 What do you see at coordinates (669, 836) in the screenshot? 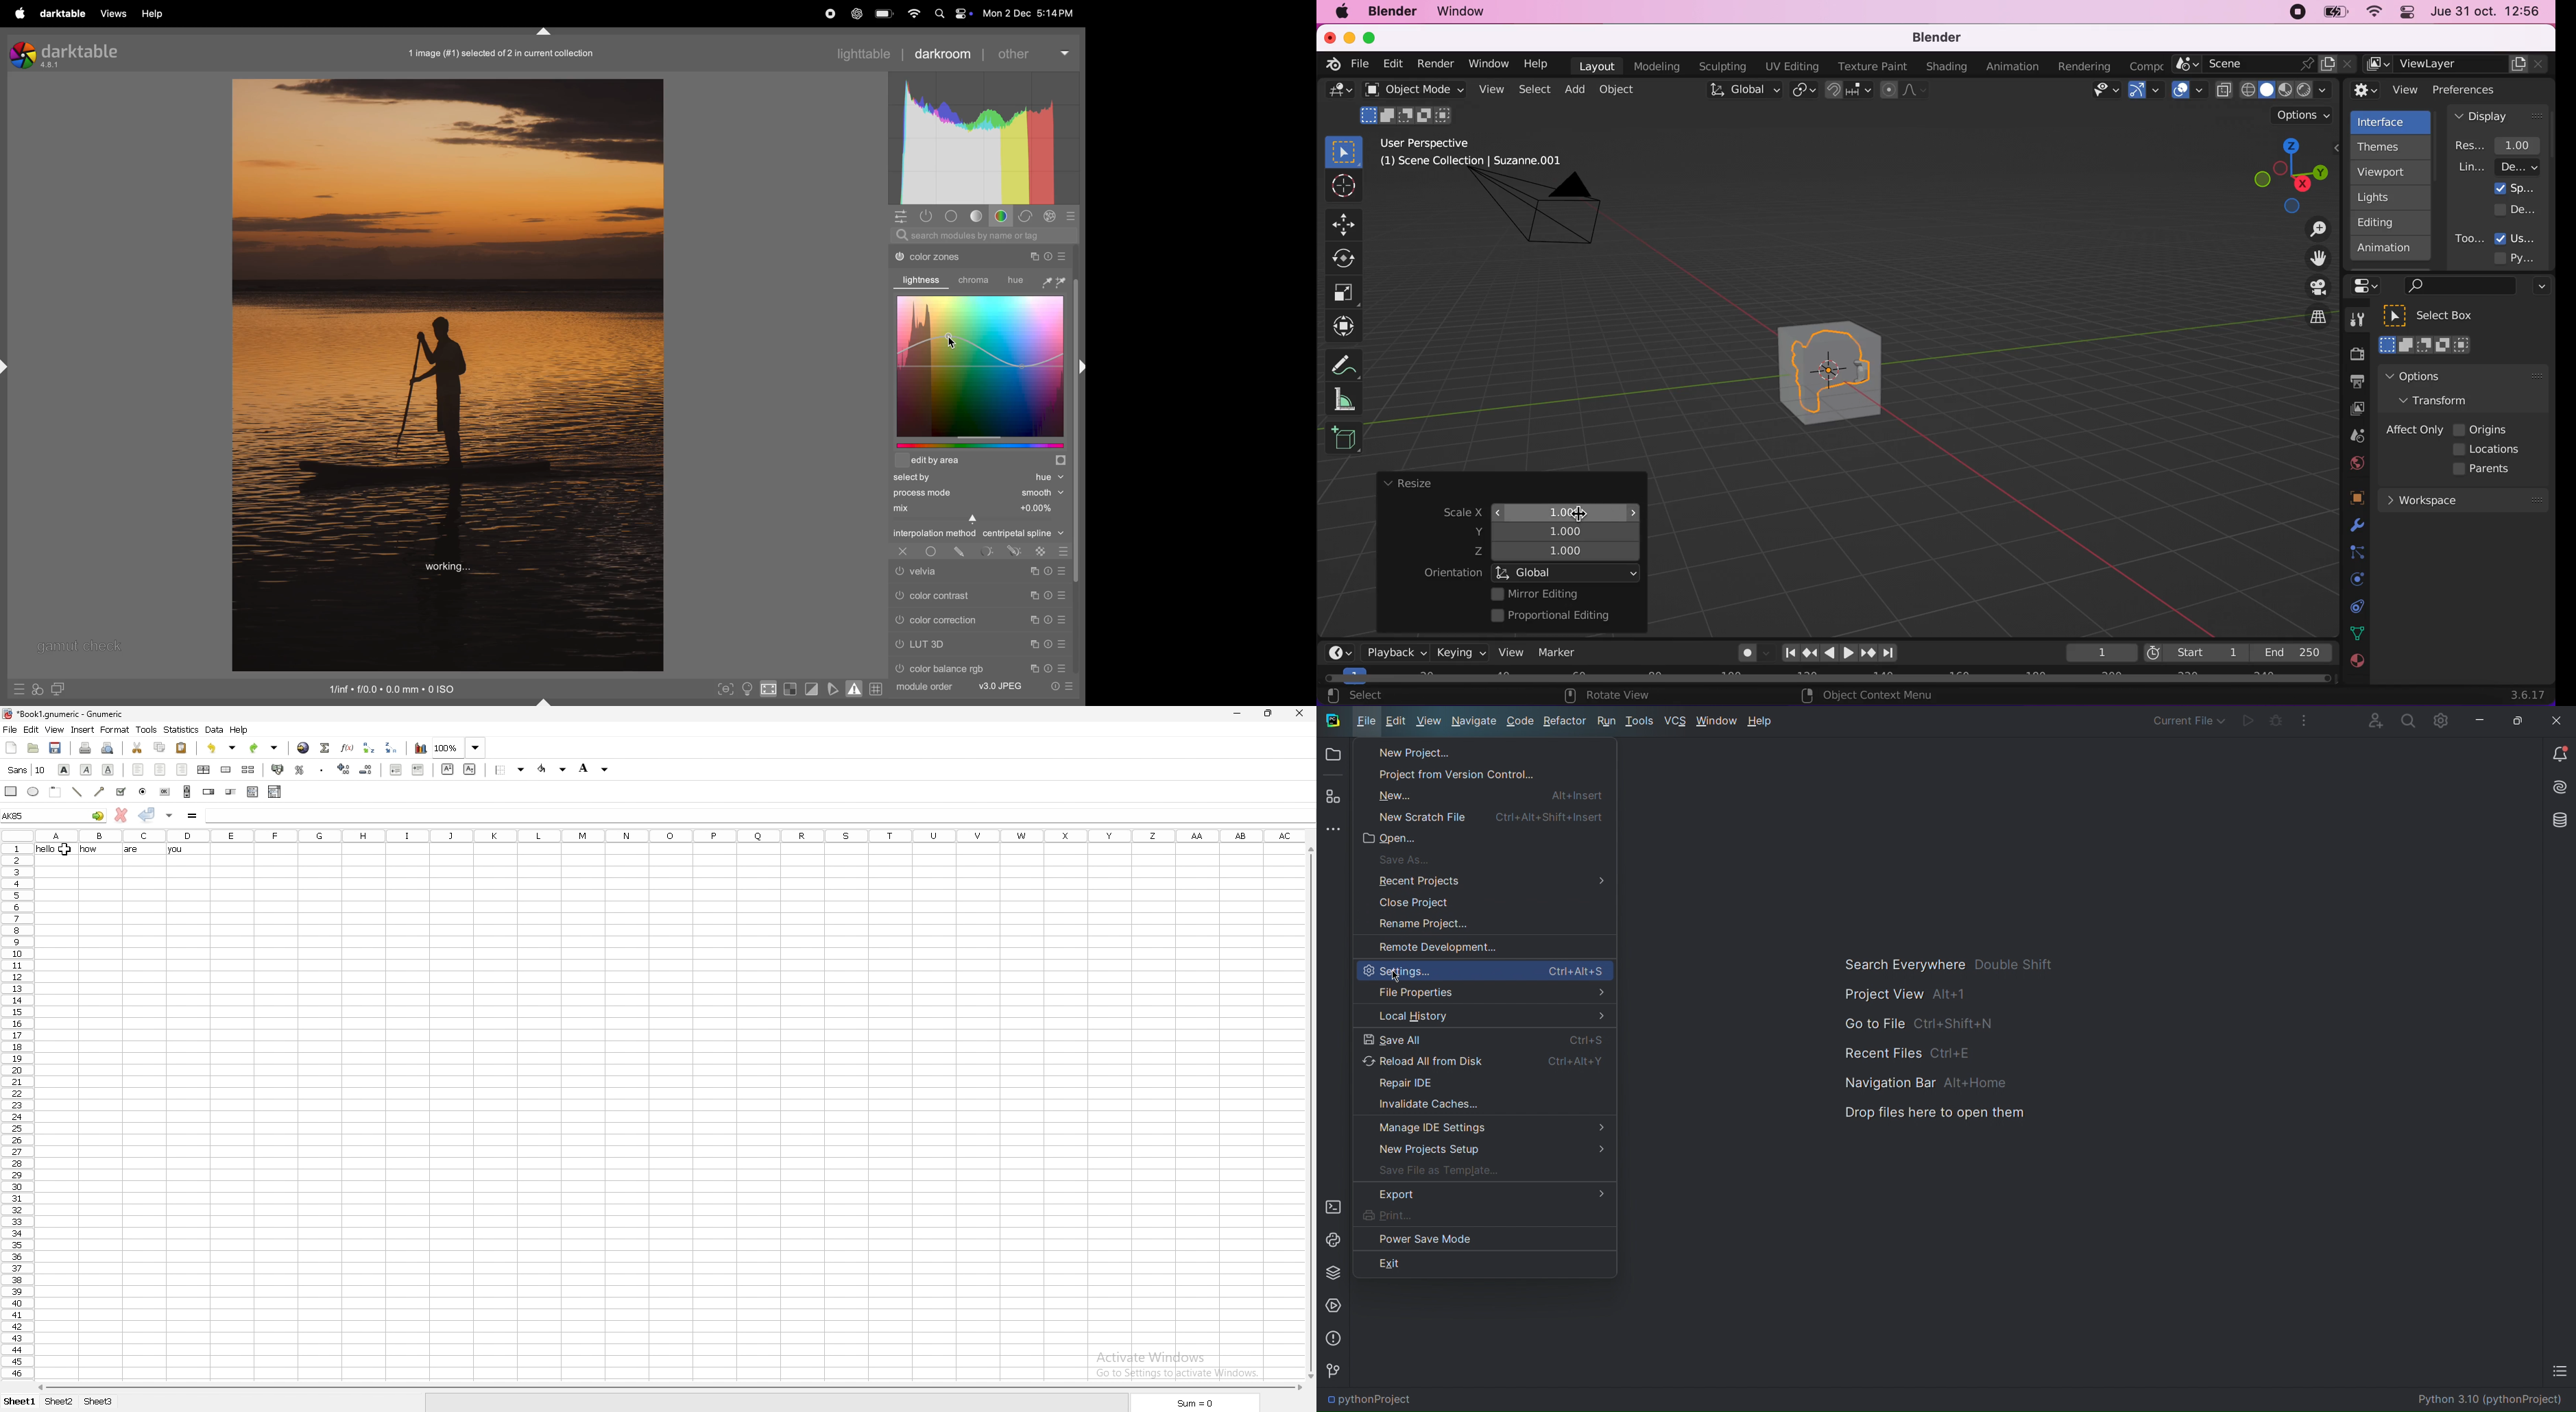
I see `columns` at bounding box center [669, 836].